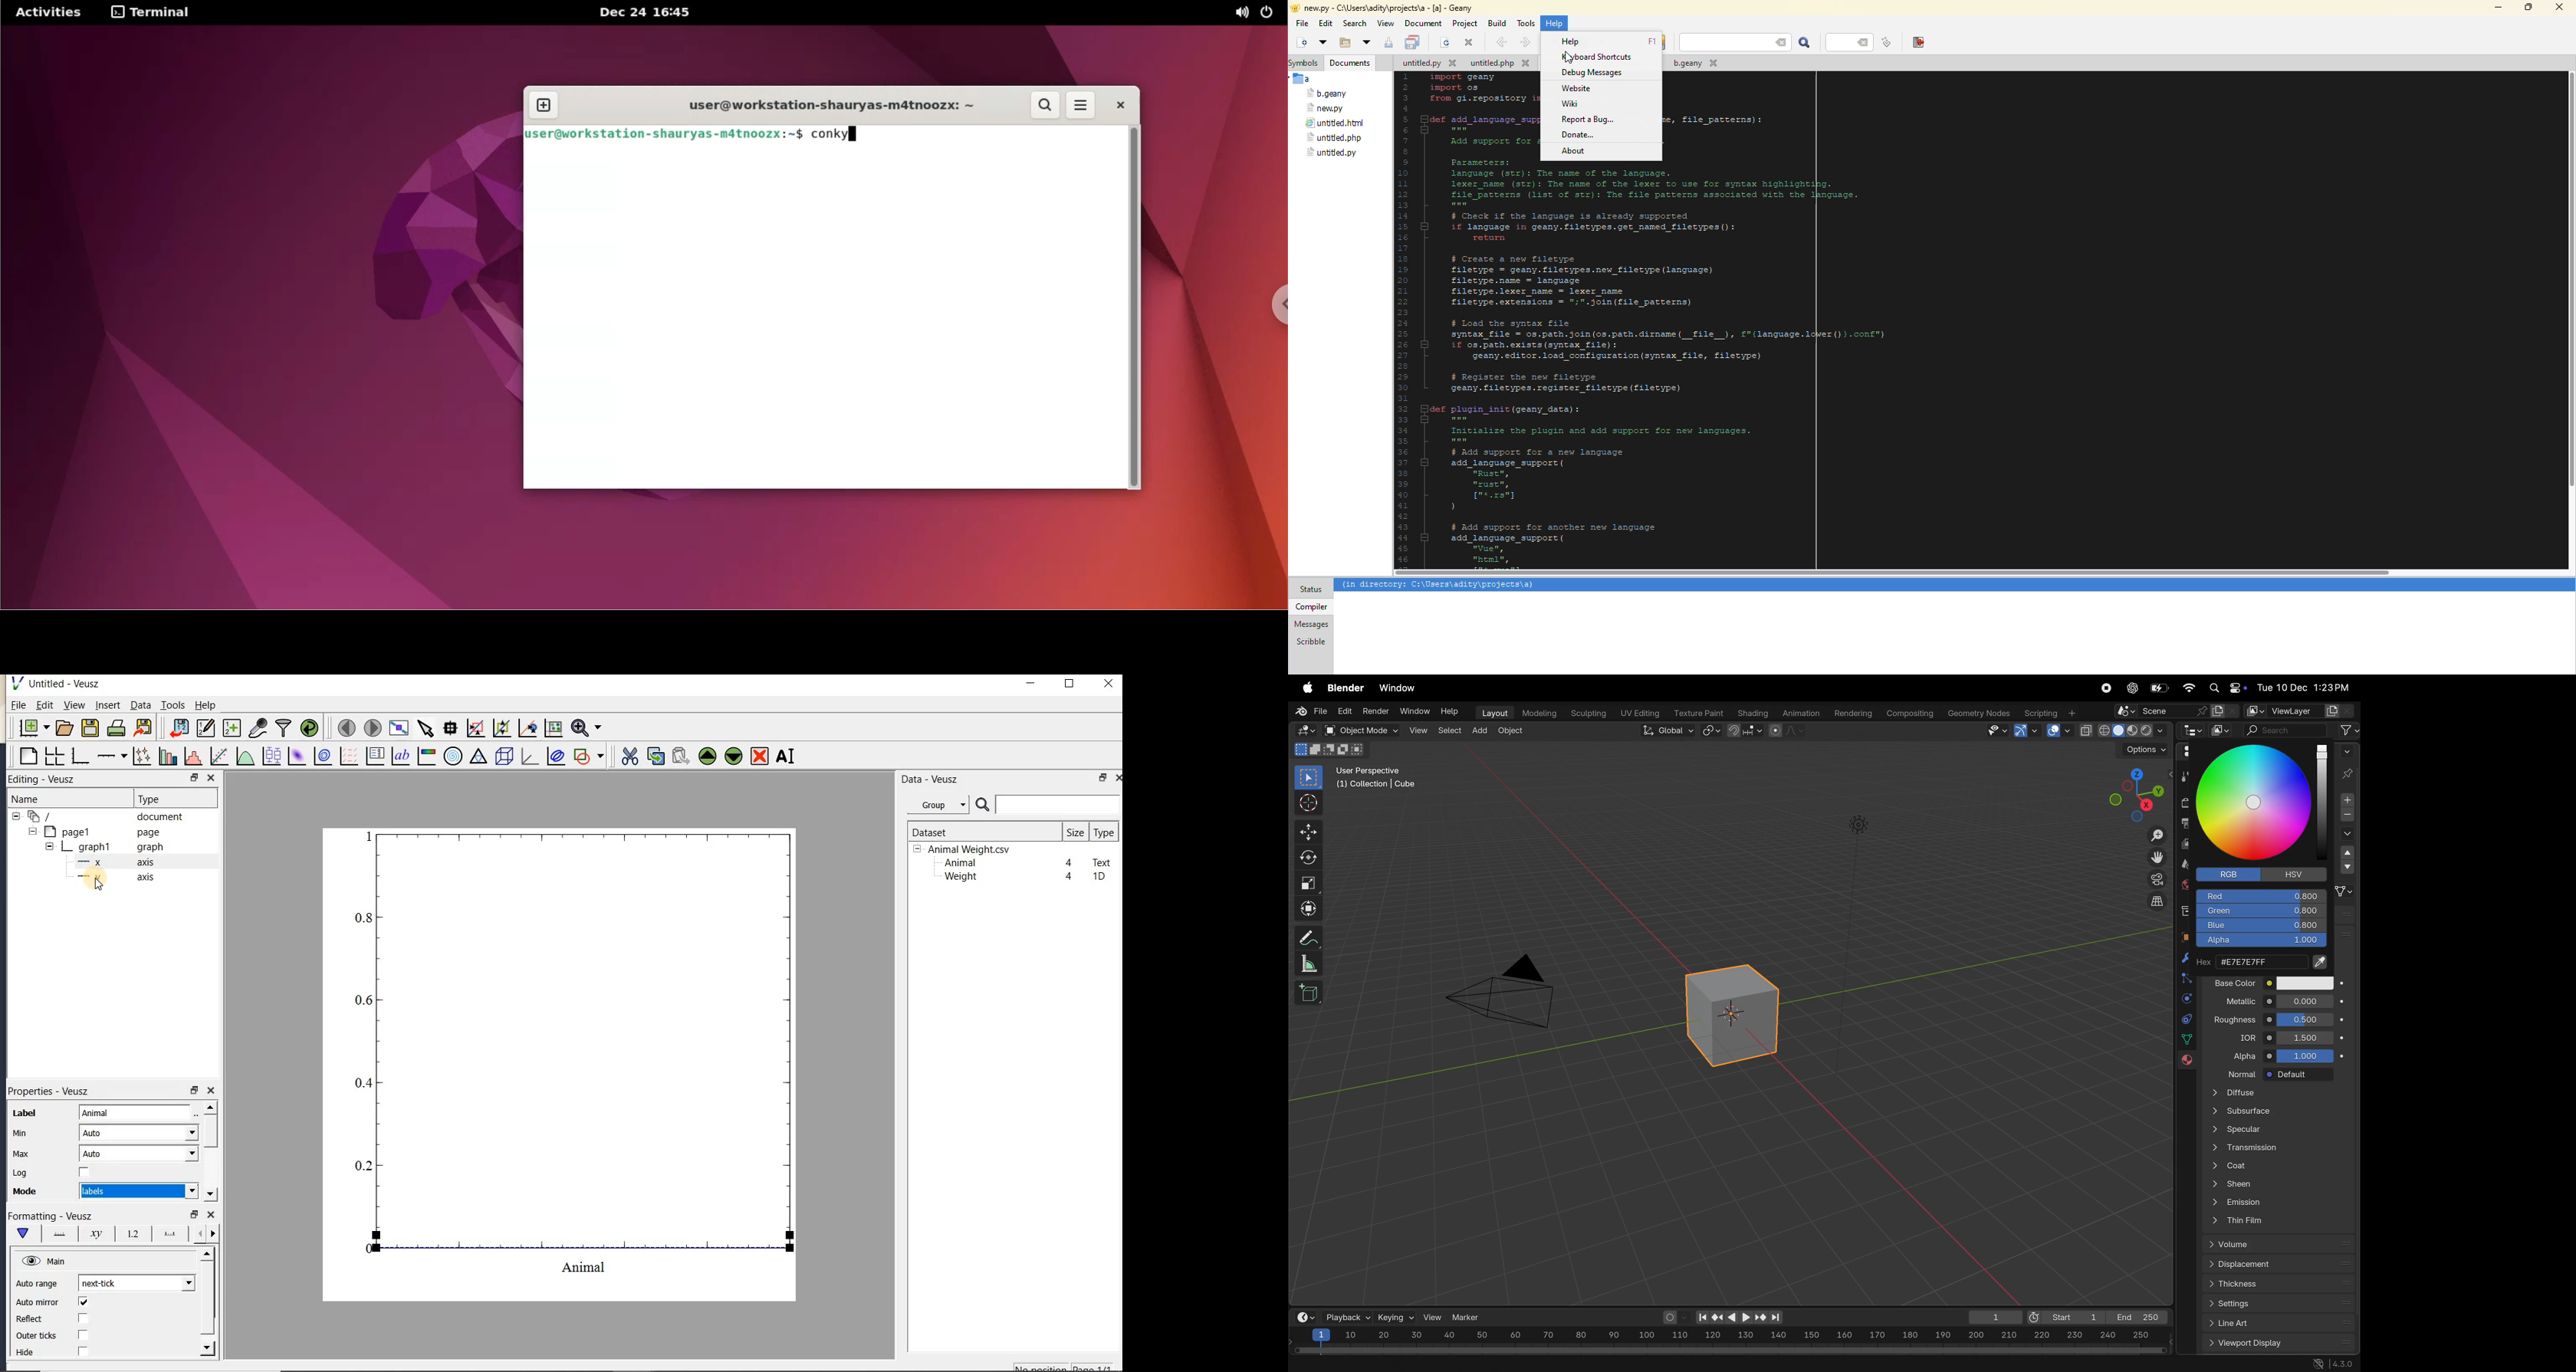  Describe the element at coordinates (112, 756) in the screenshot. I see `add an axis to the plot` at that location.